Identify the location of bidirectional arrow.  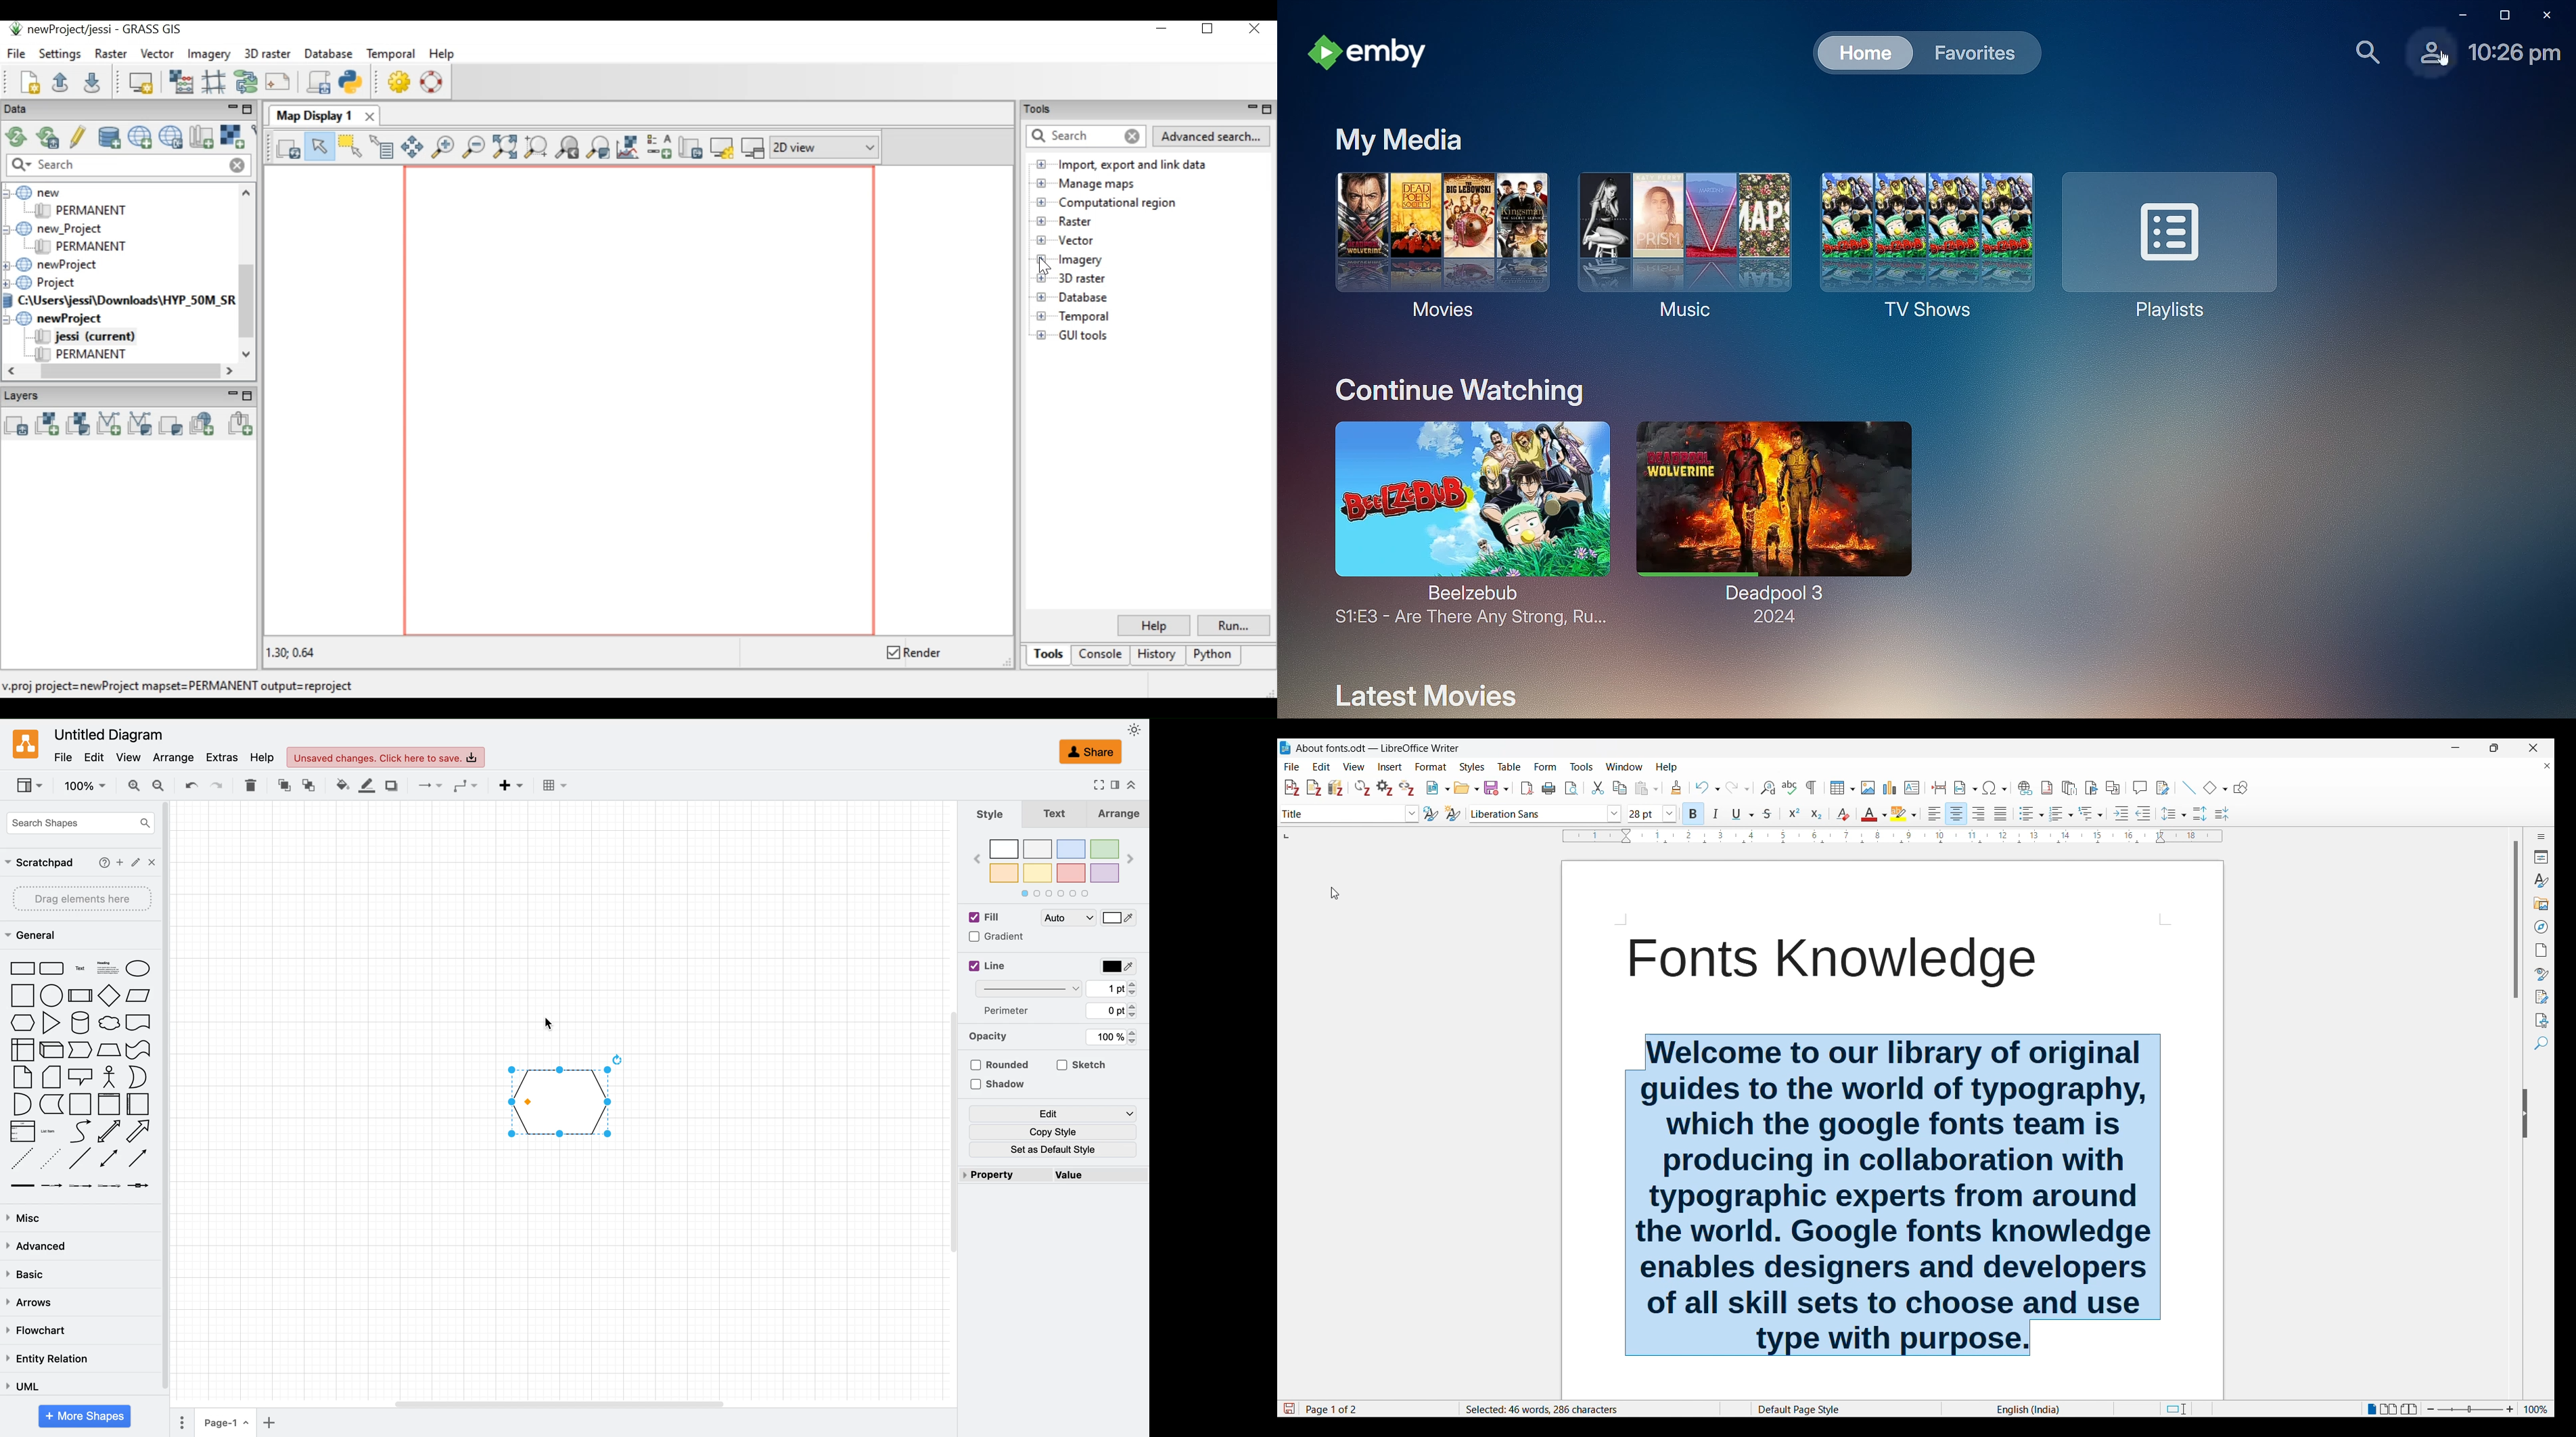
(109, 1130).